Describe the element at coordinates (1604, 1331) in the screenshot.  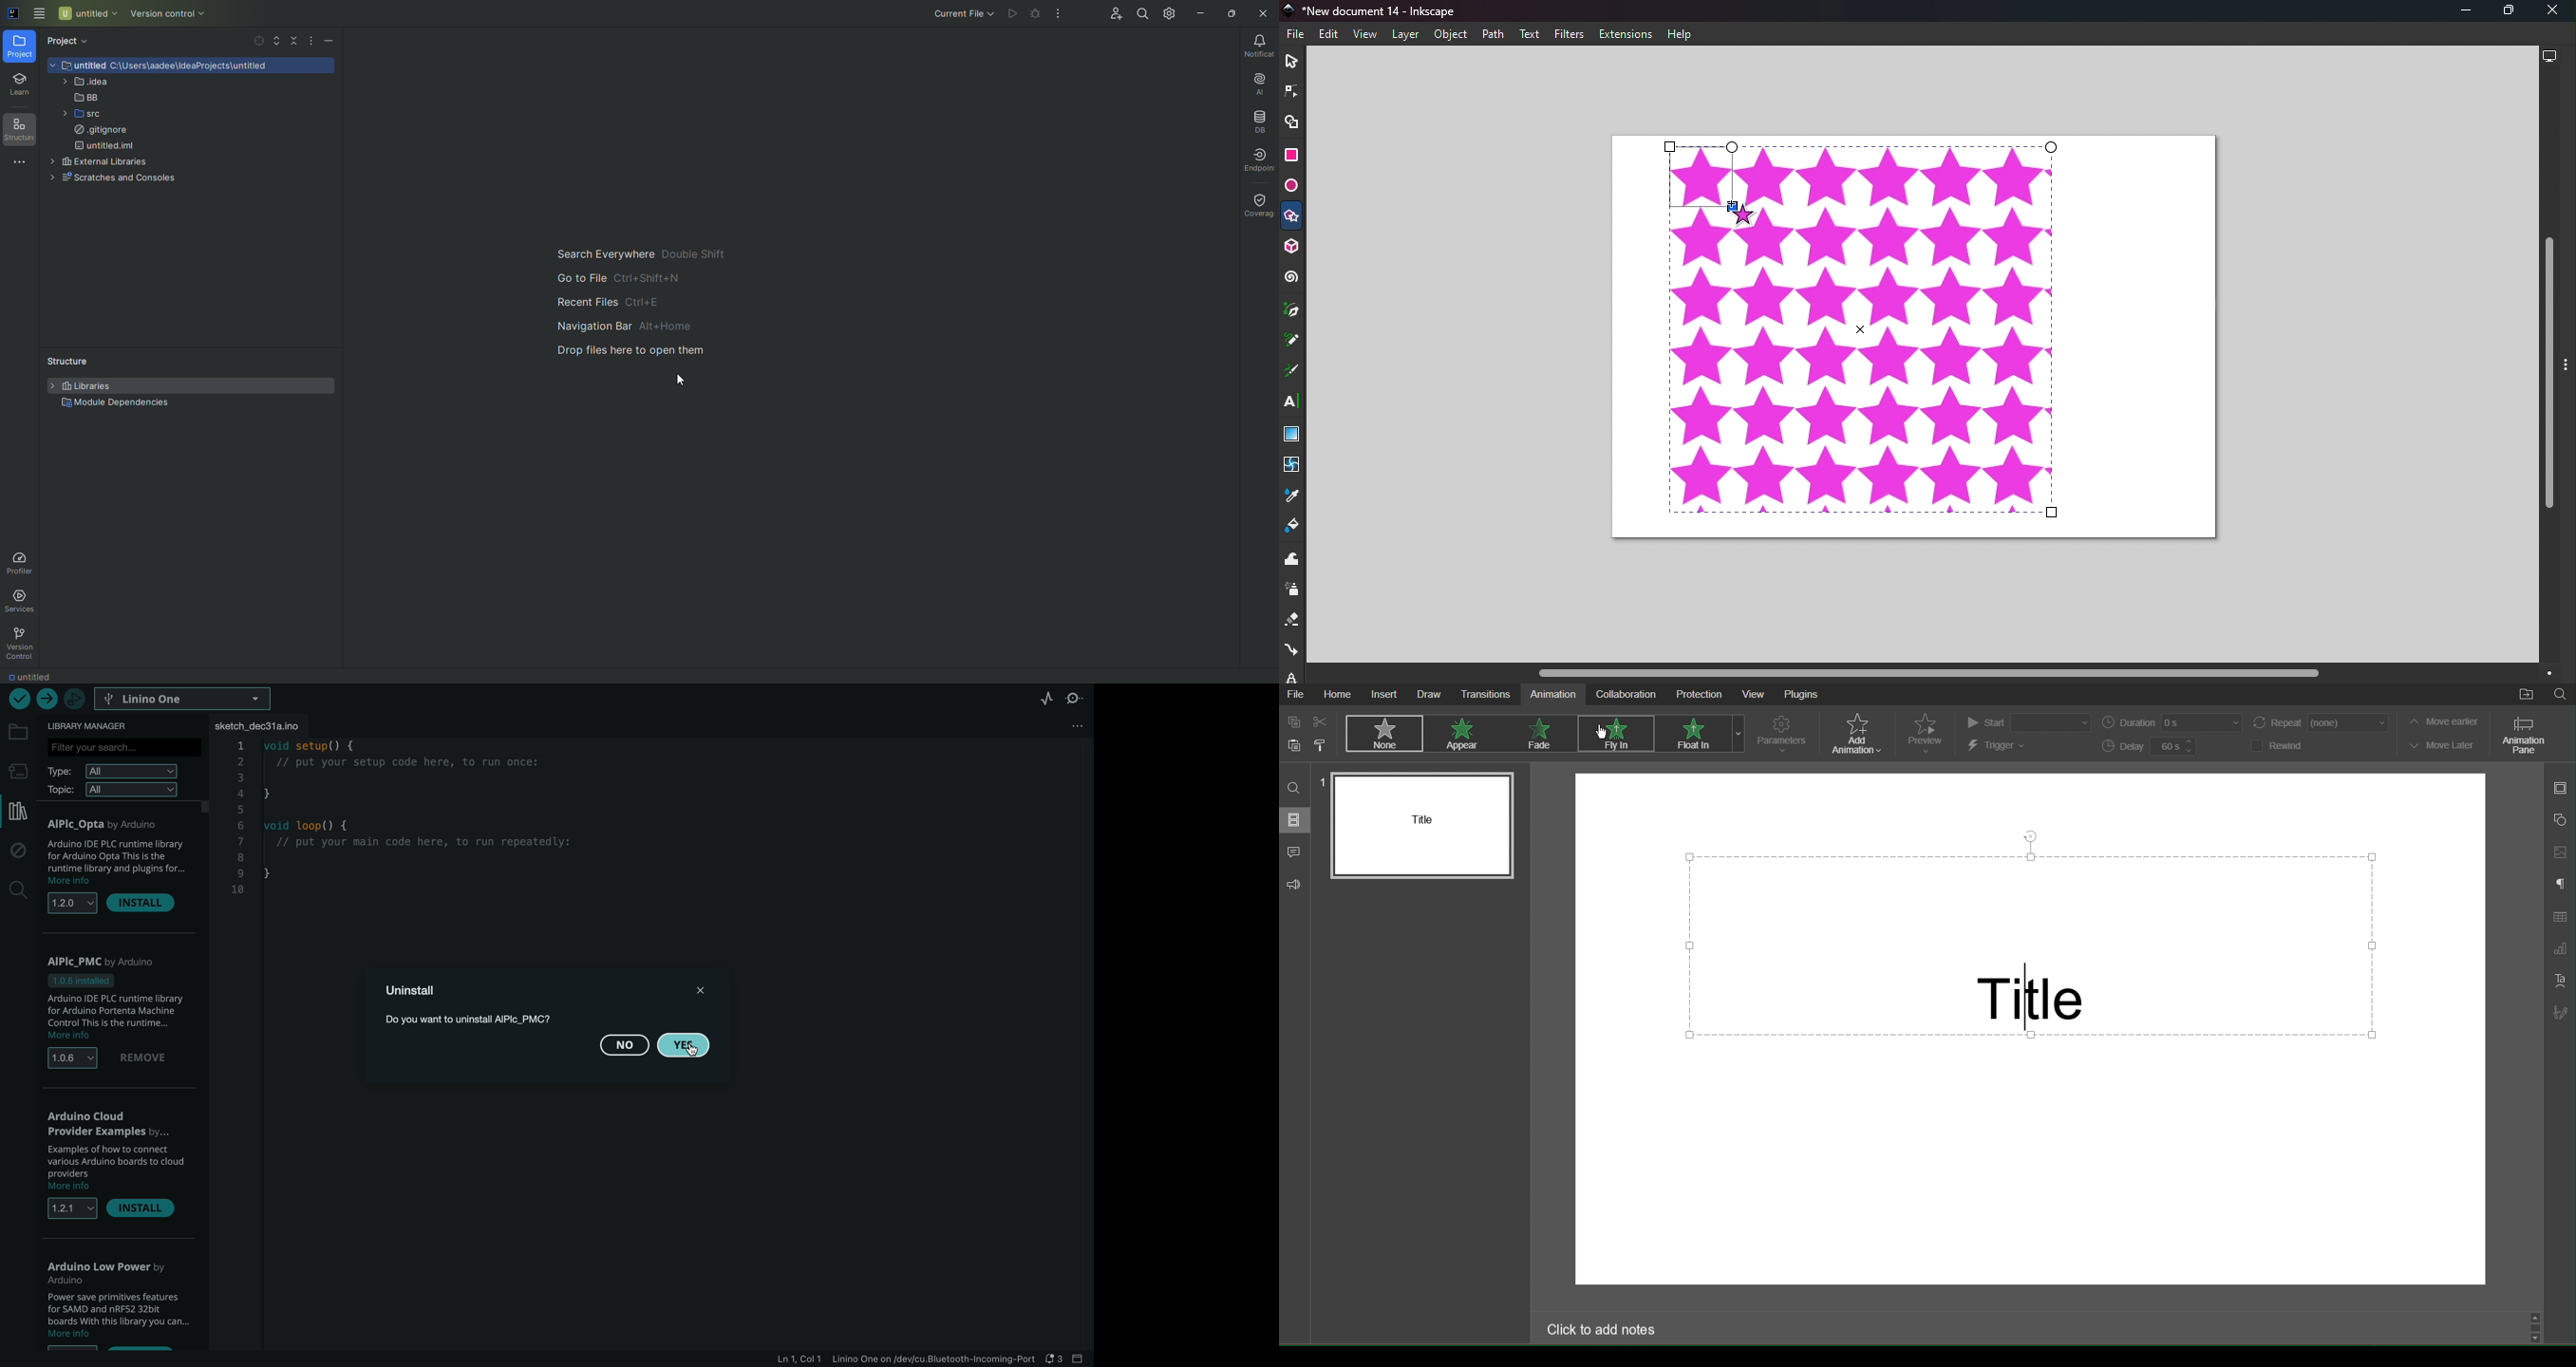
I see `Click to add notes` at that location.